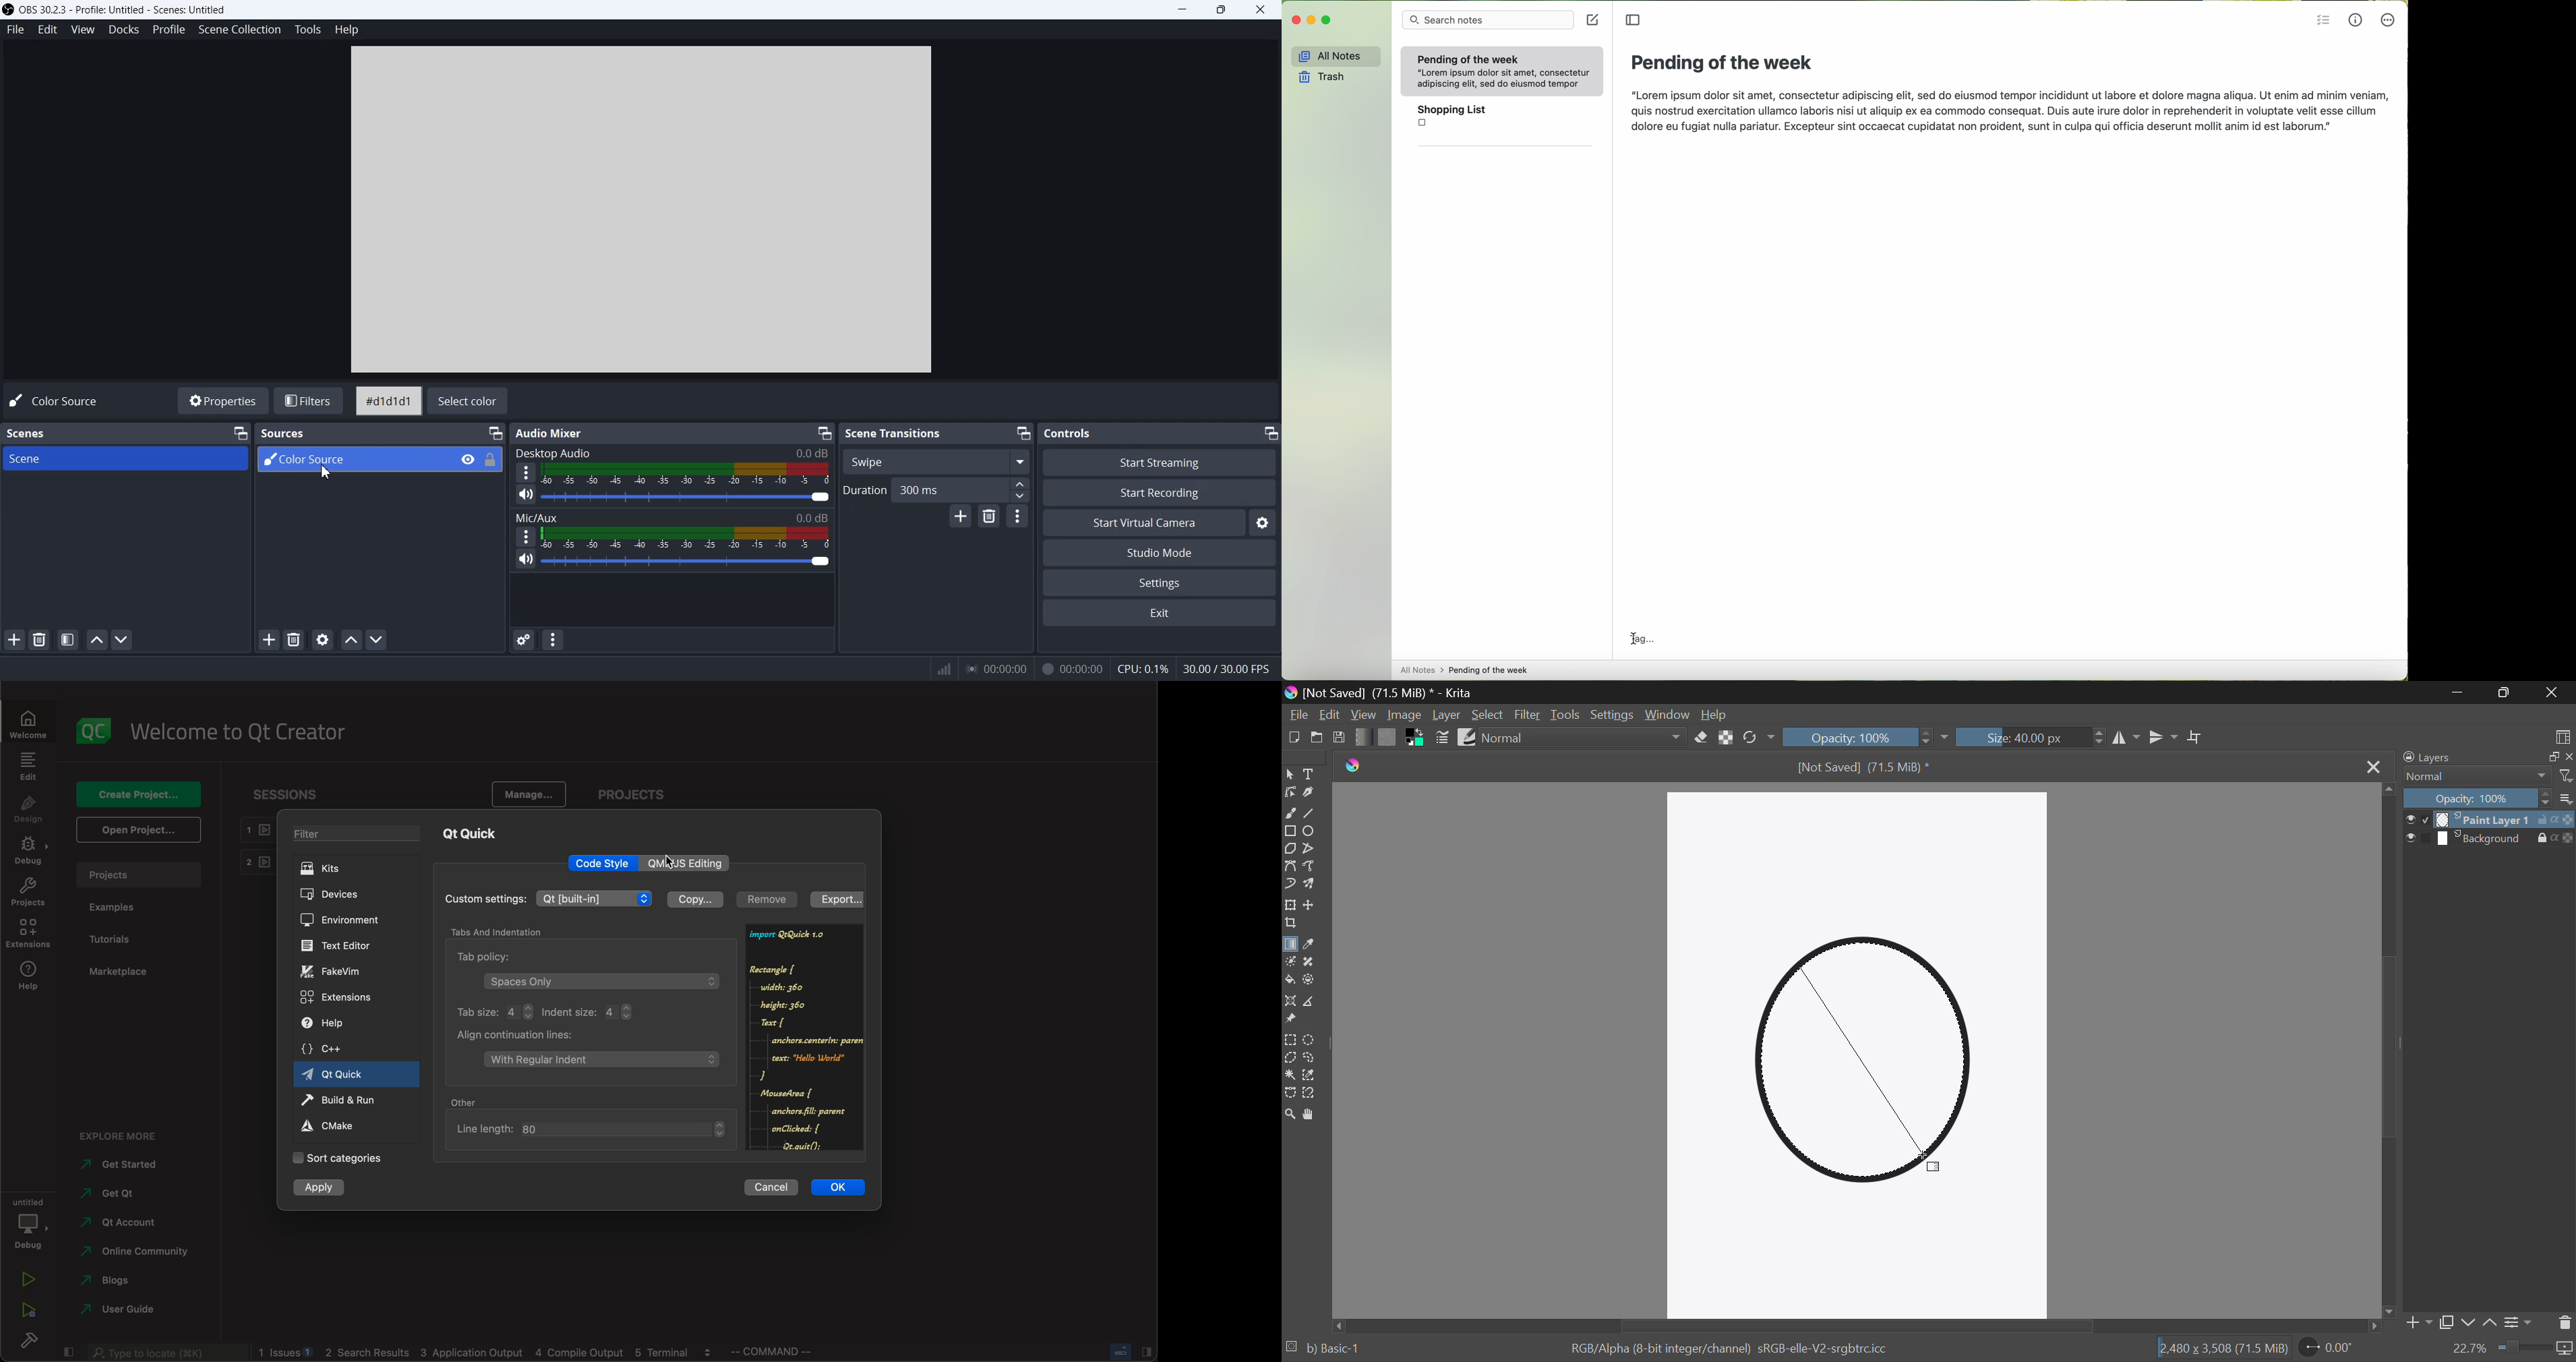 This screenshot has width=2576, height=1372. Describe the element at coordinates (322, 640) in the screenshot. I see `Open Source Properties` at that location.